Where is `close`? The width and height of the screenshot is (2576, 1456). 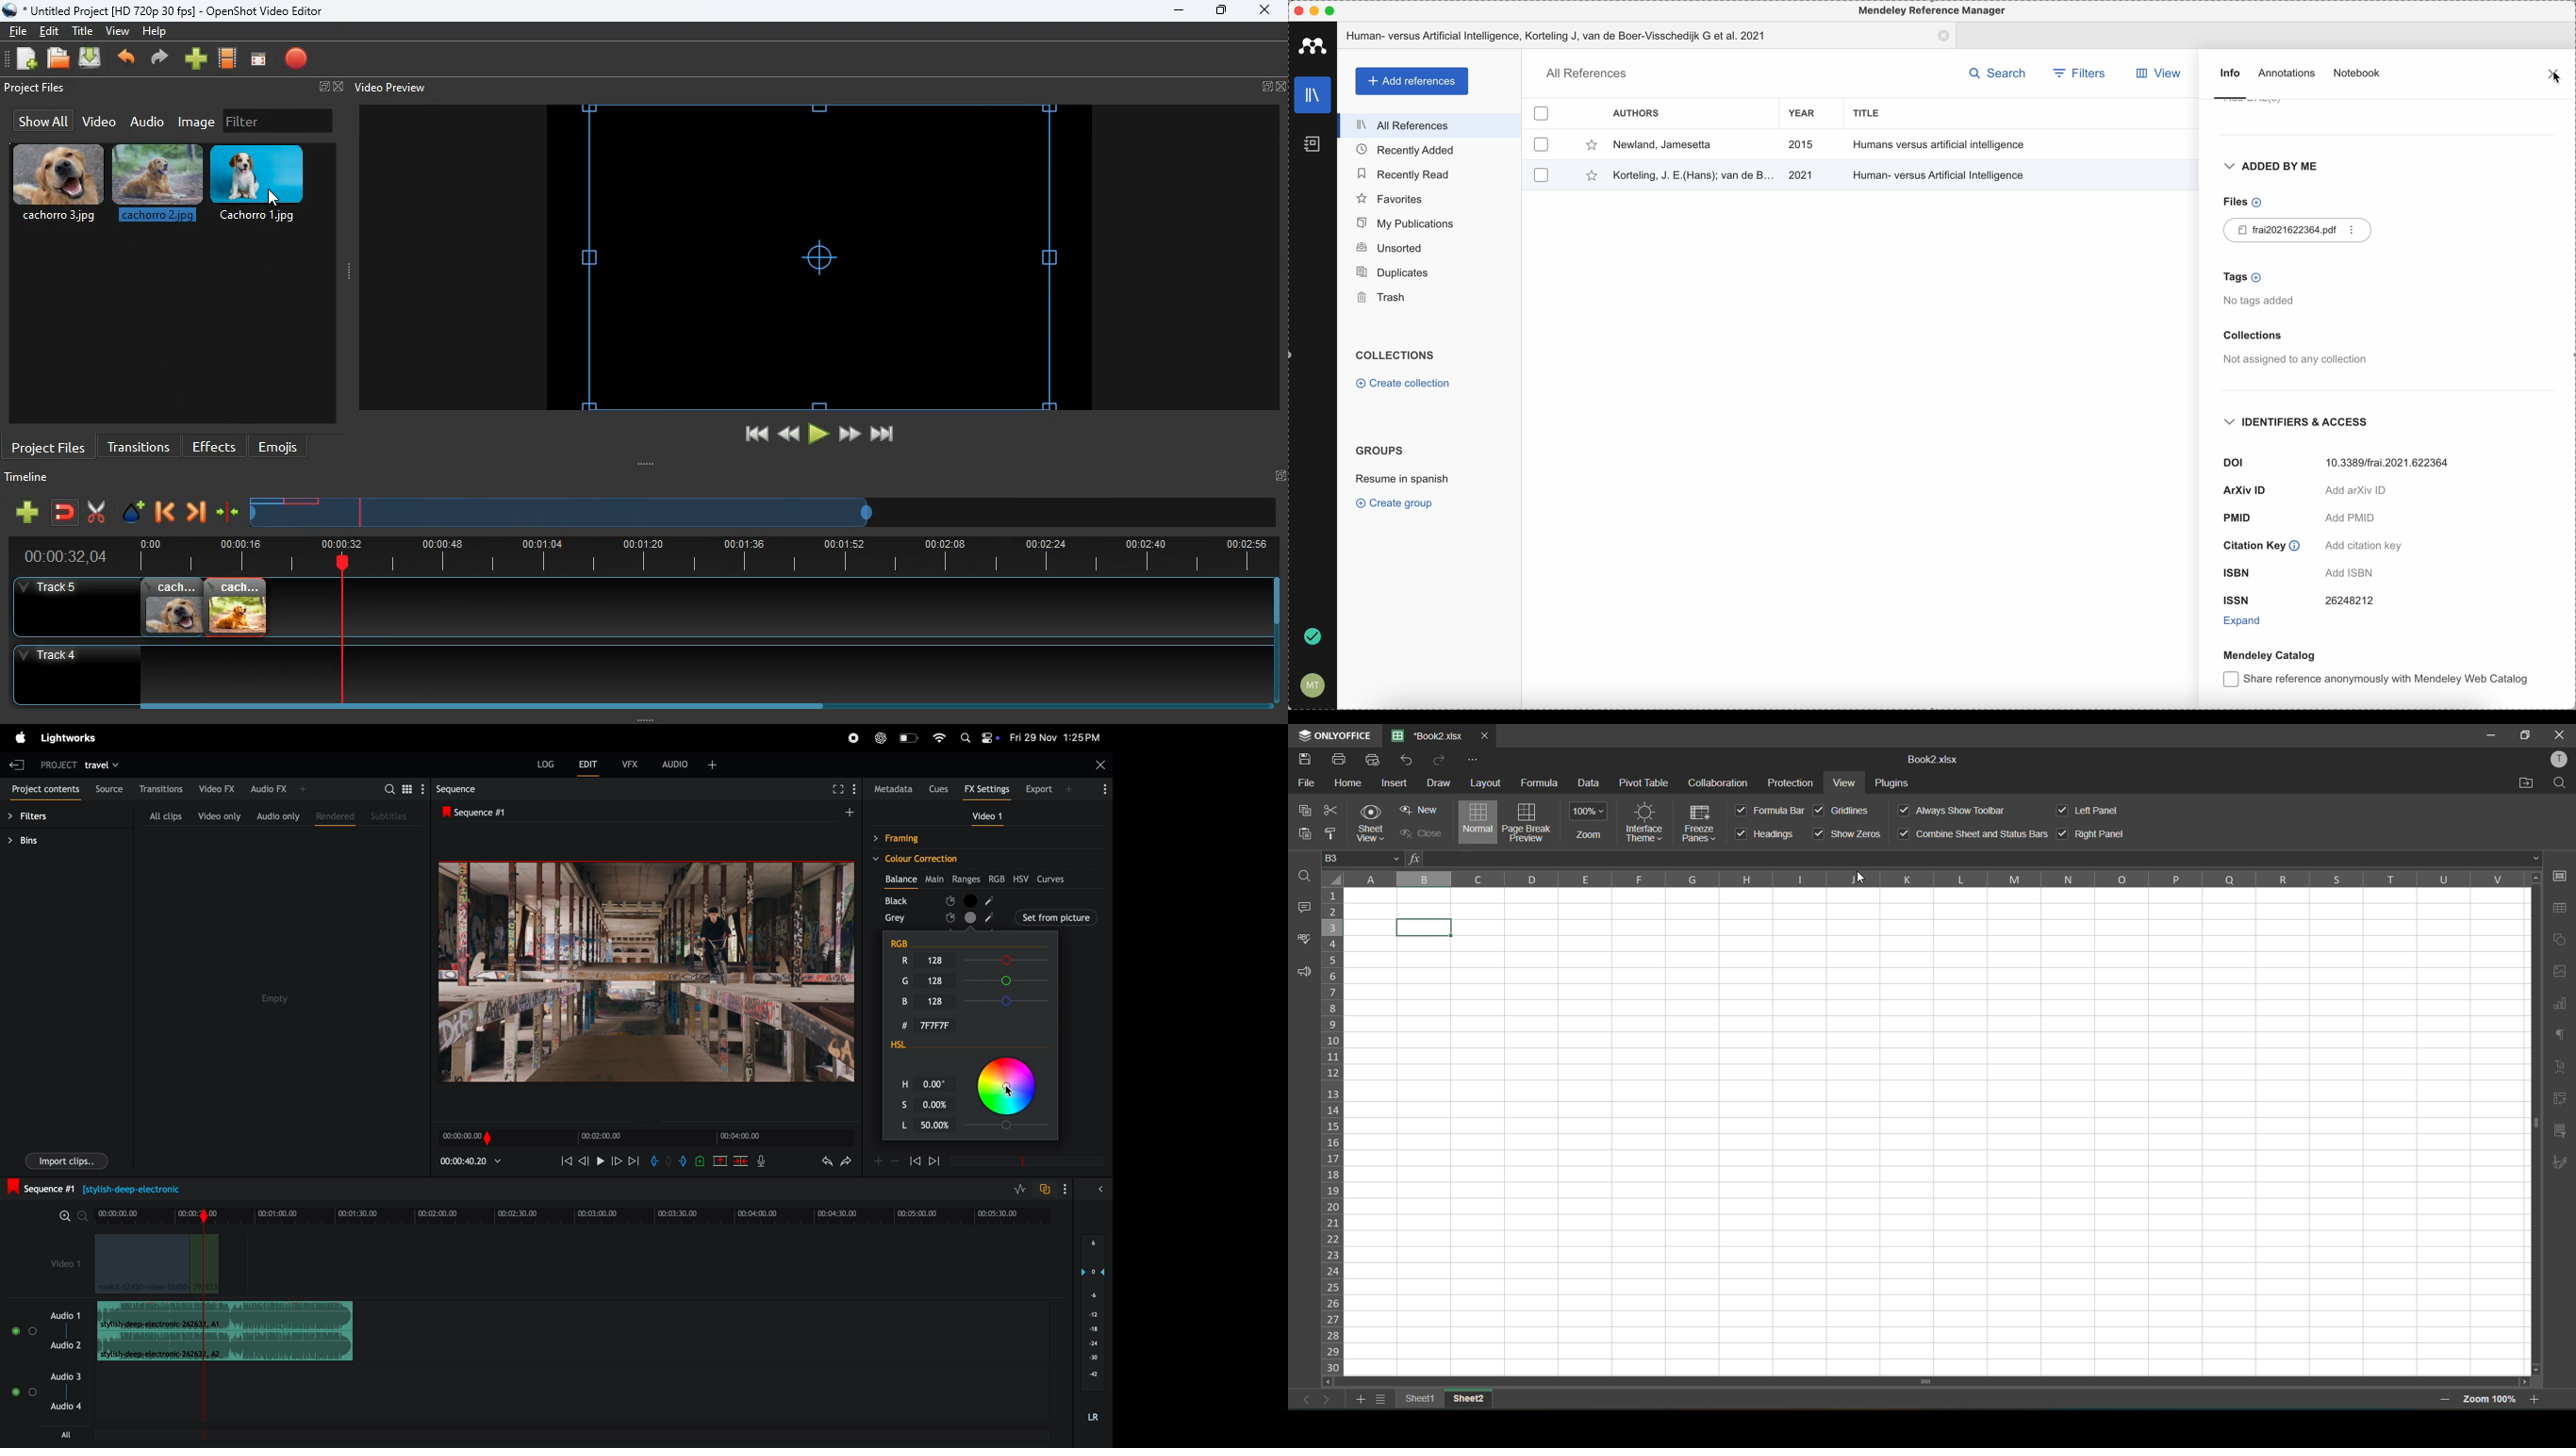
close is located at coordinates (2561, 734).